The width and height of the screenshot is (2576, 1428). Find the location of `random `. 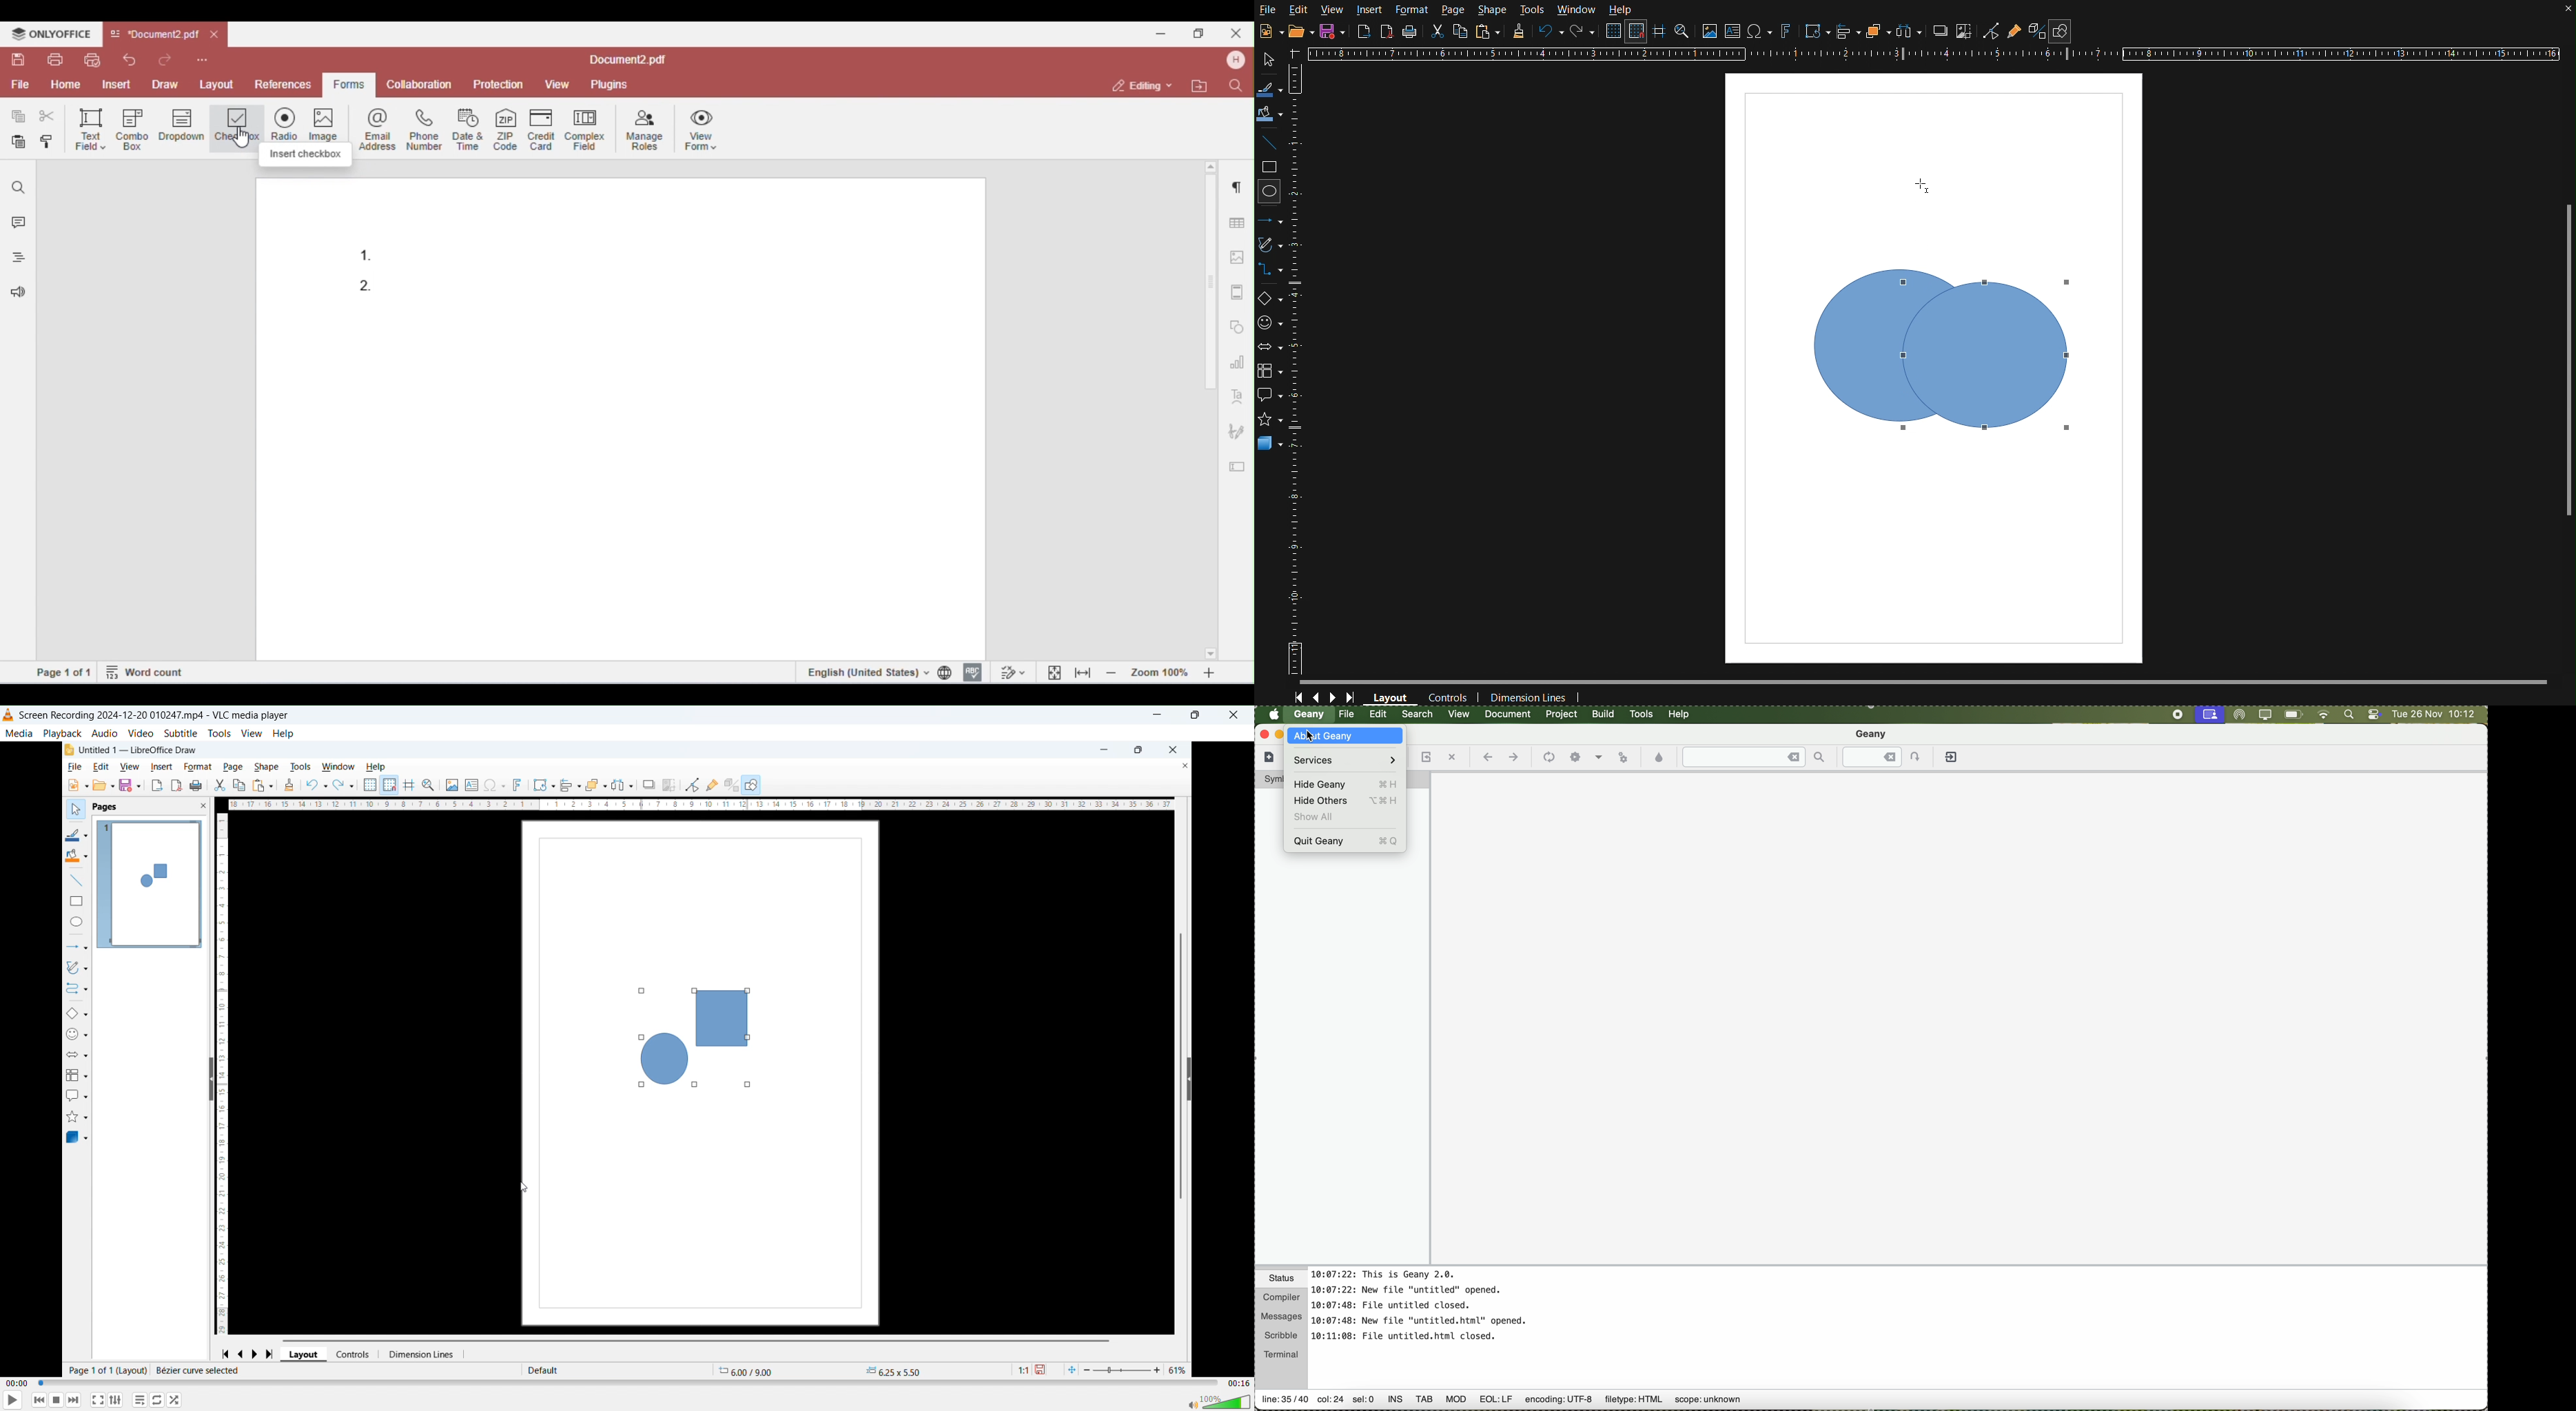

random  is located at coordinates (174, 1400).